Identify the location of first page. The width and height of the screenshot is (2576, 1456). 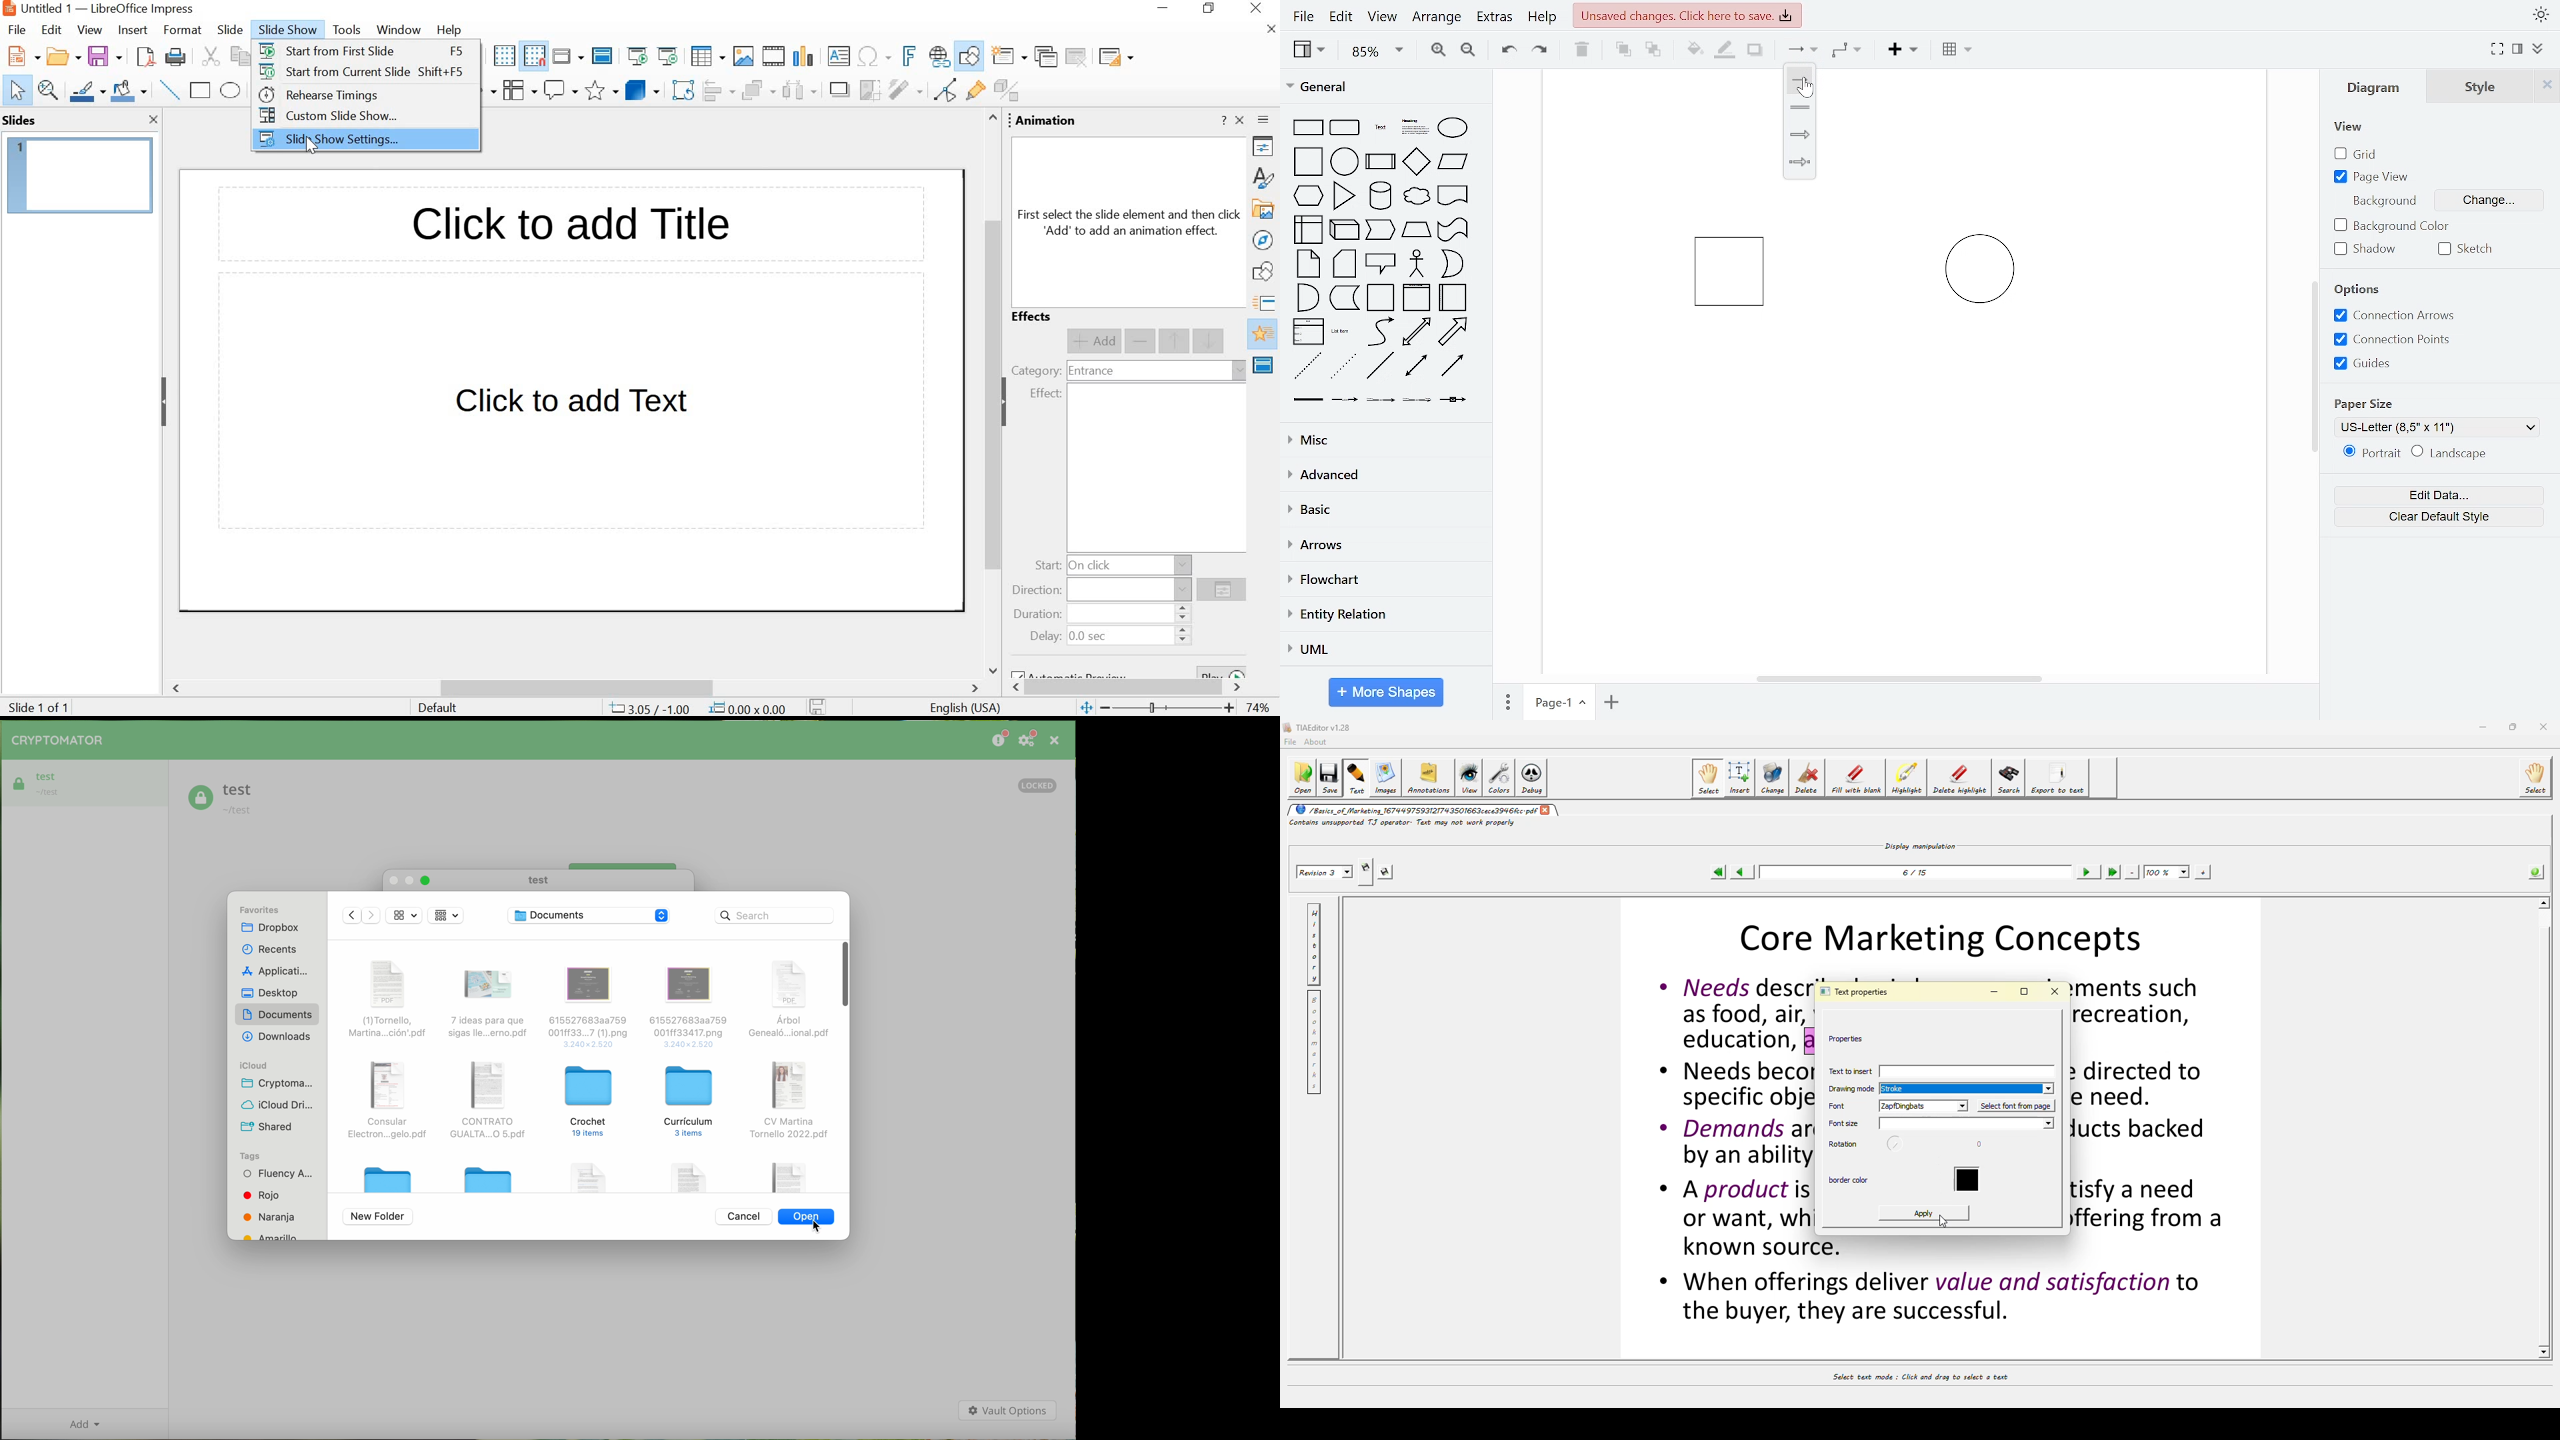
(1718, 873).